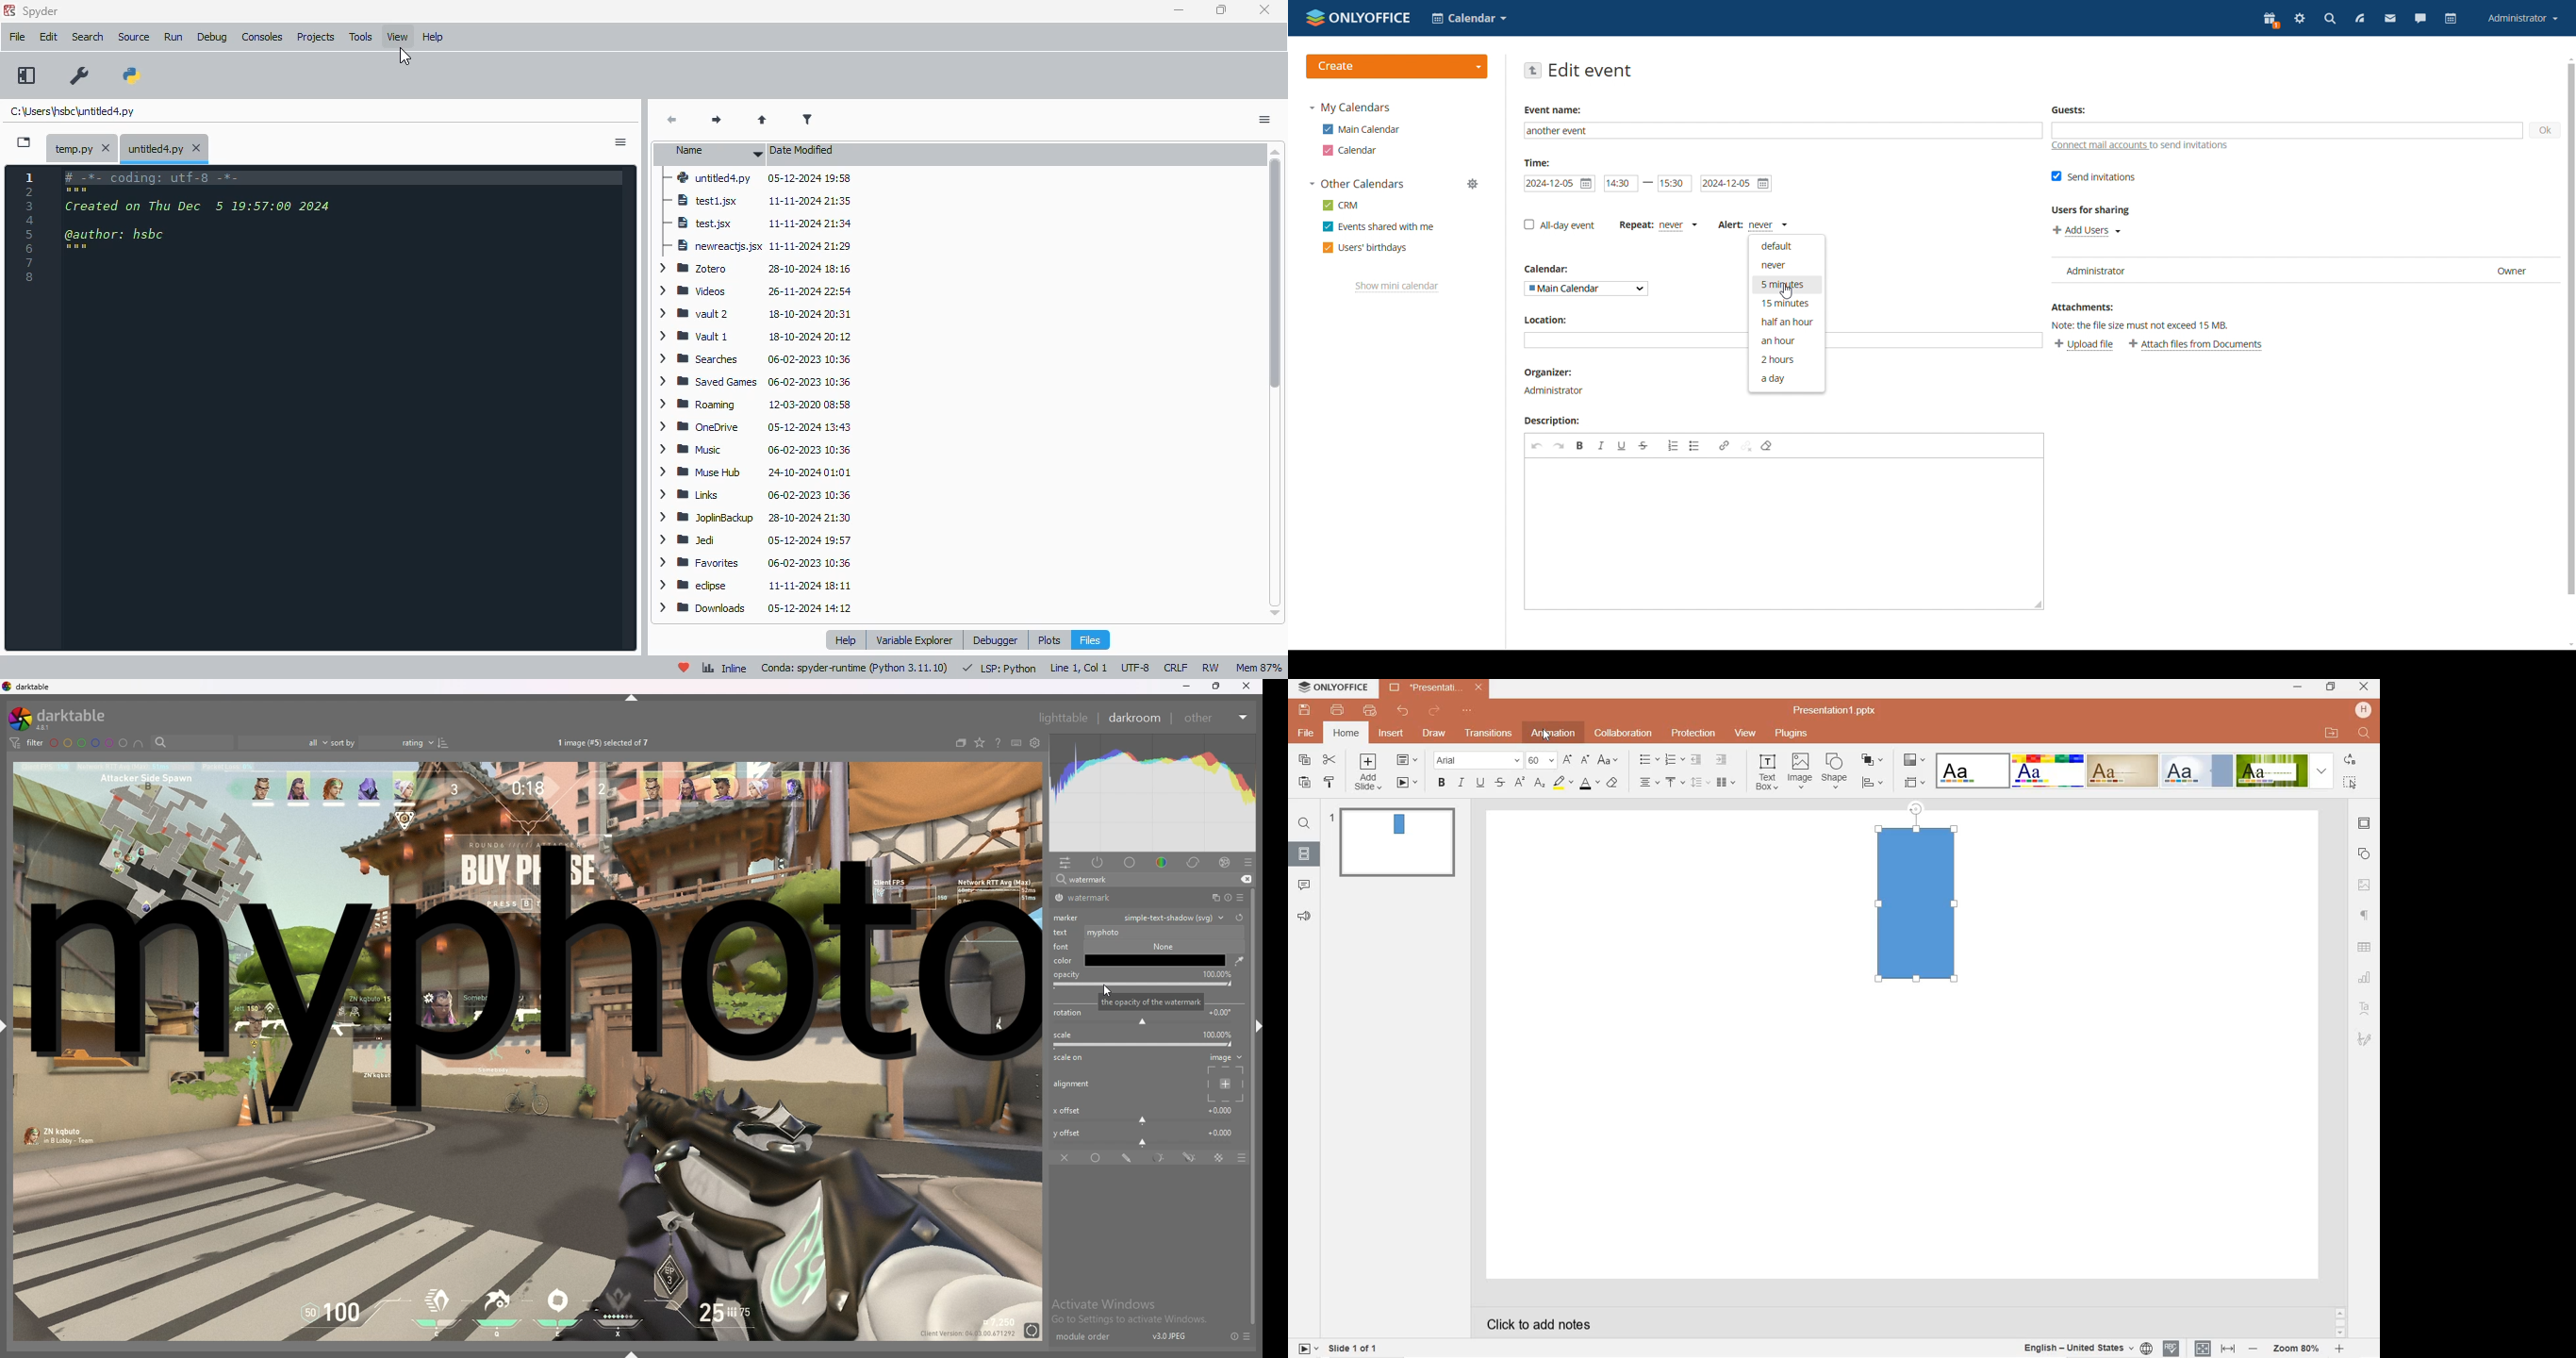 This screenshot has height=1372, width=2576. What do you see at coordinates (1079, 668) in the screenshot?
I see `line 1, col 1` at bounding box center [1079, 668].